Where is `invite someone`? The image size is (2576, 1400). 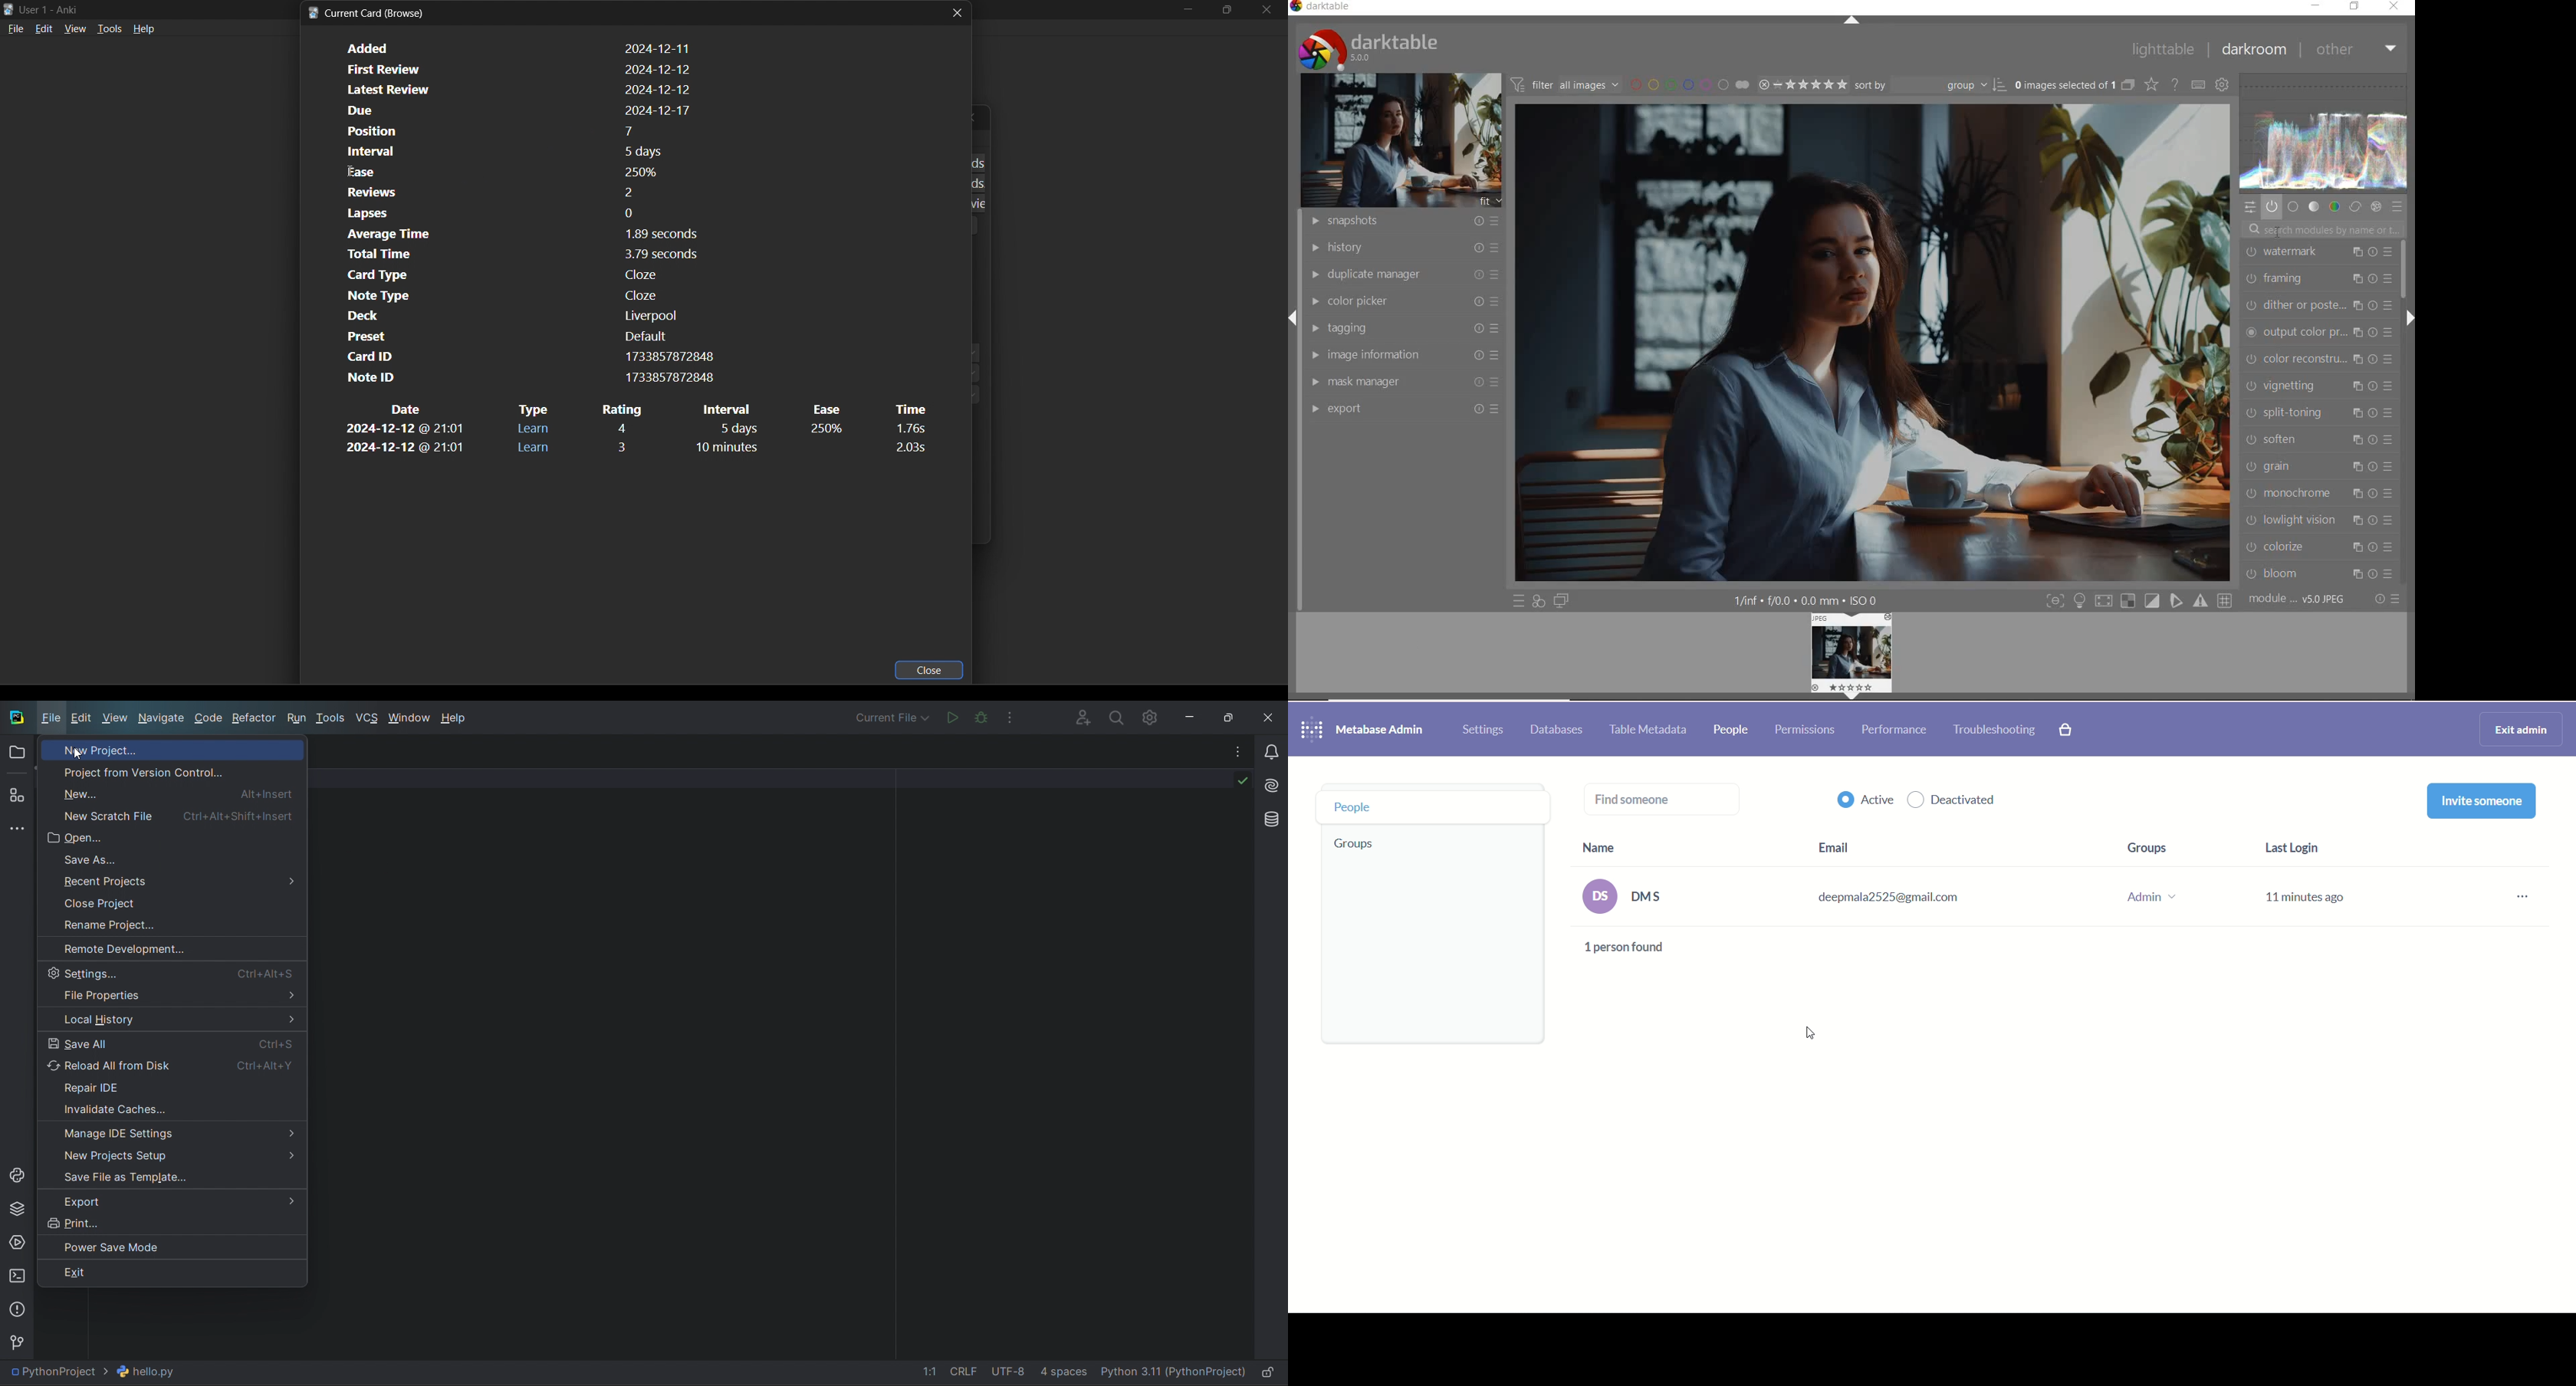
invite someone is located at coordinates (2487, 803).